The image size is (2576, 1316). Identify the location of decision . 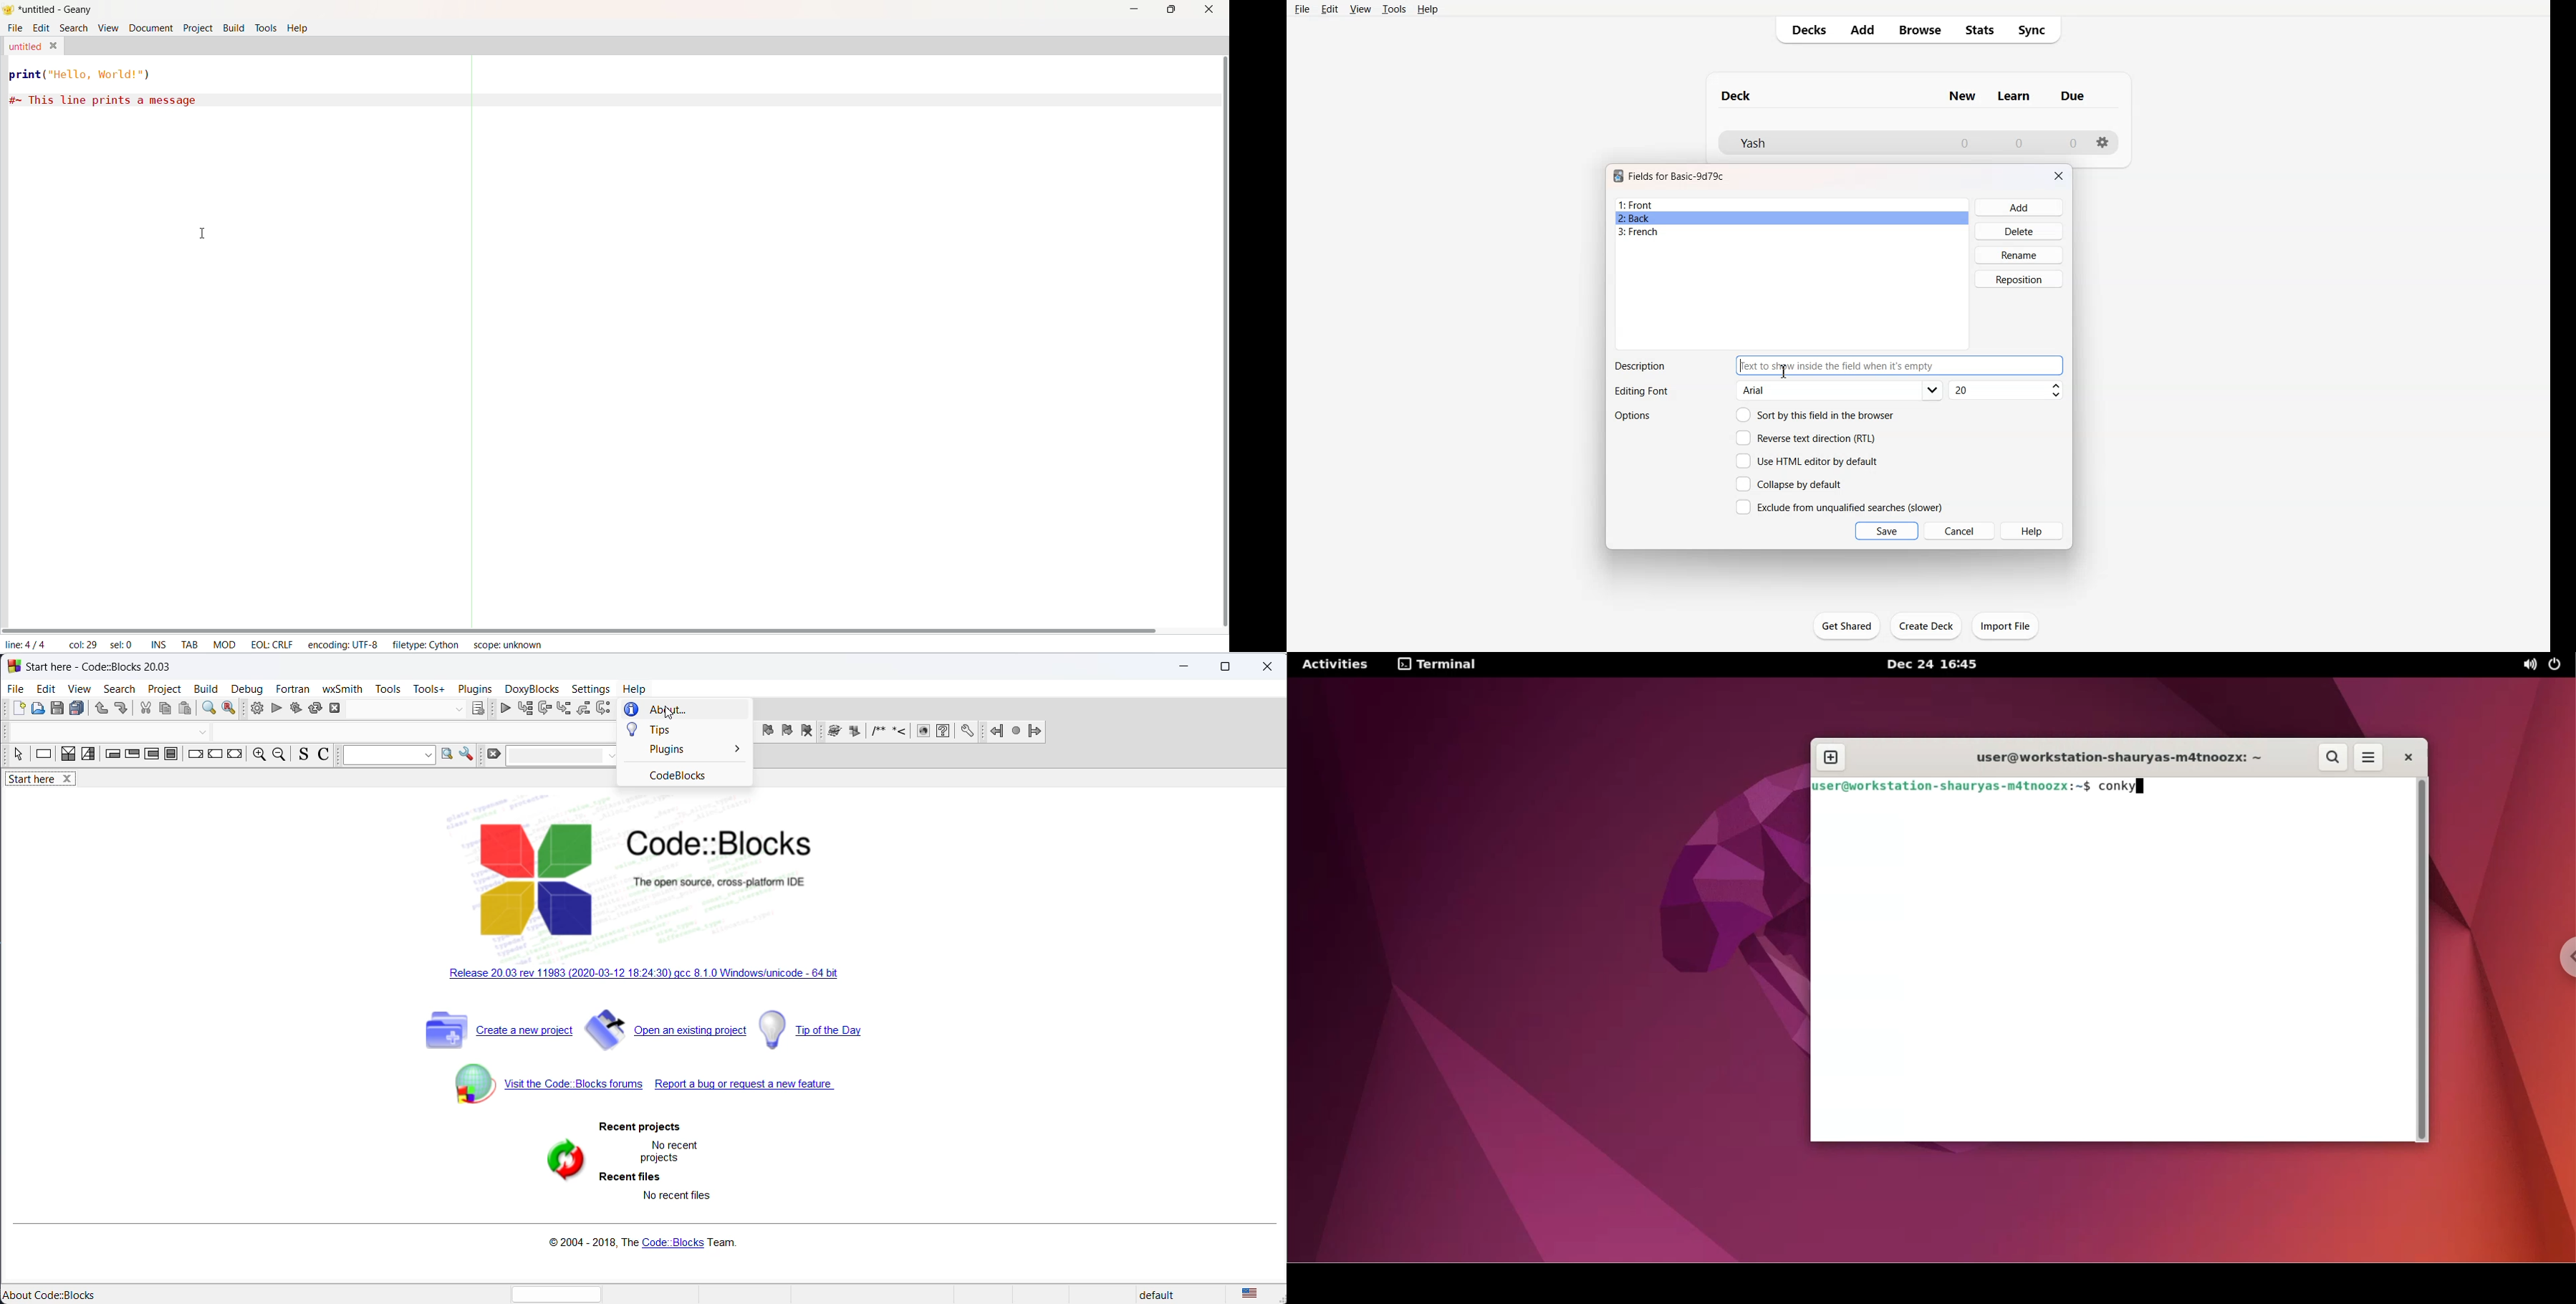
(67, 755).